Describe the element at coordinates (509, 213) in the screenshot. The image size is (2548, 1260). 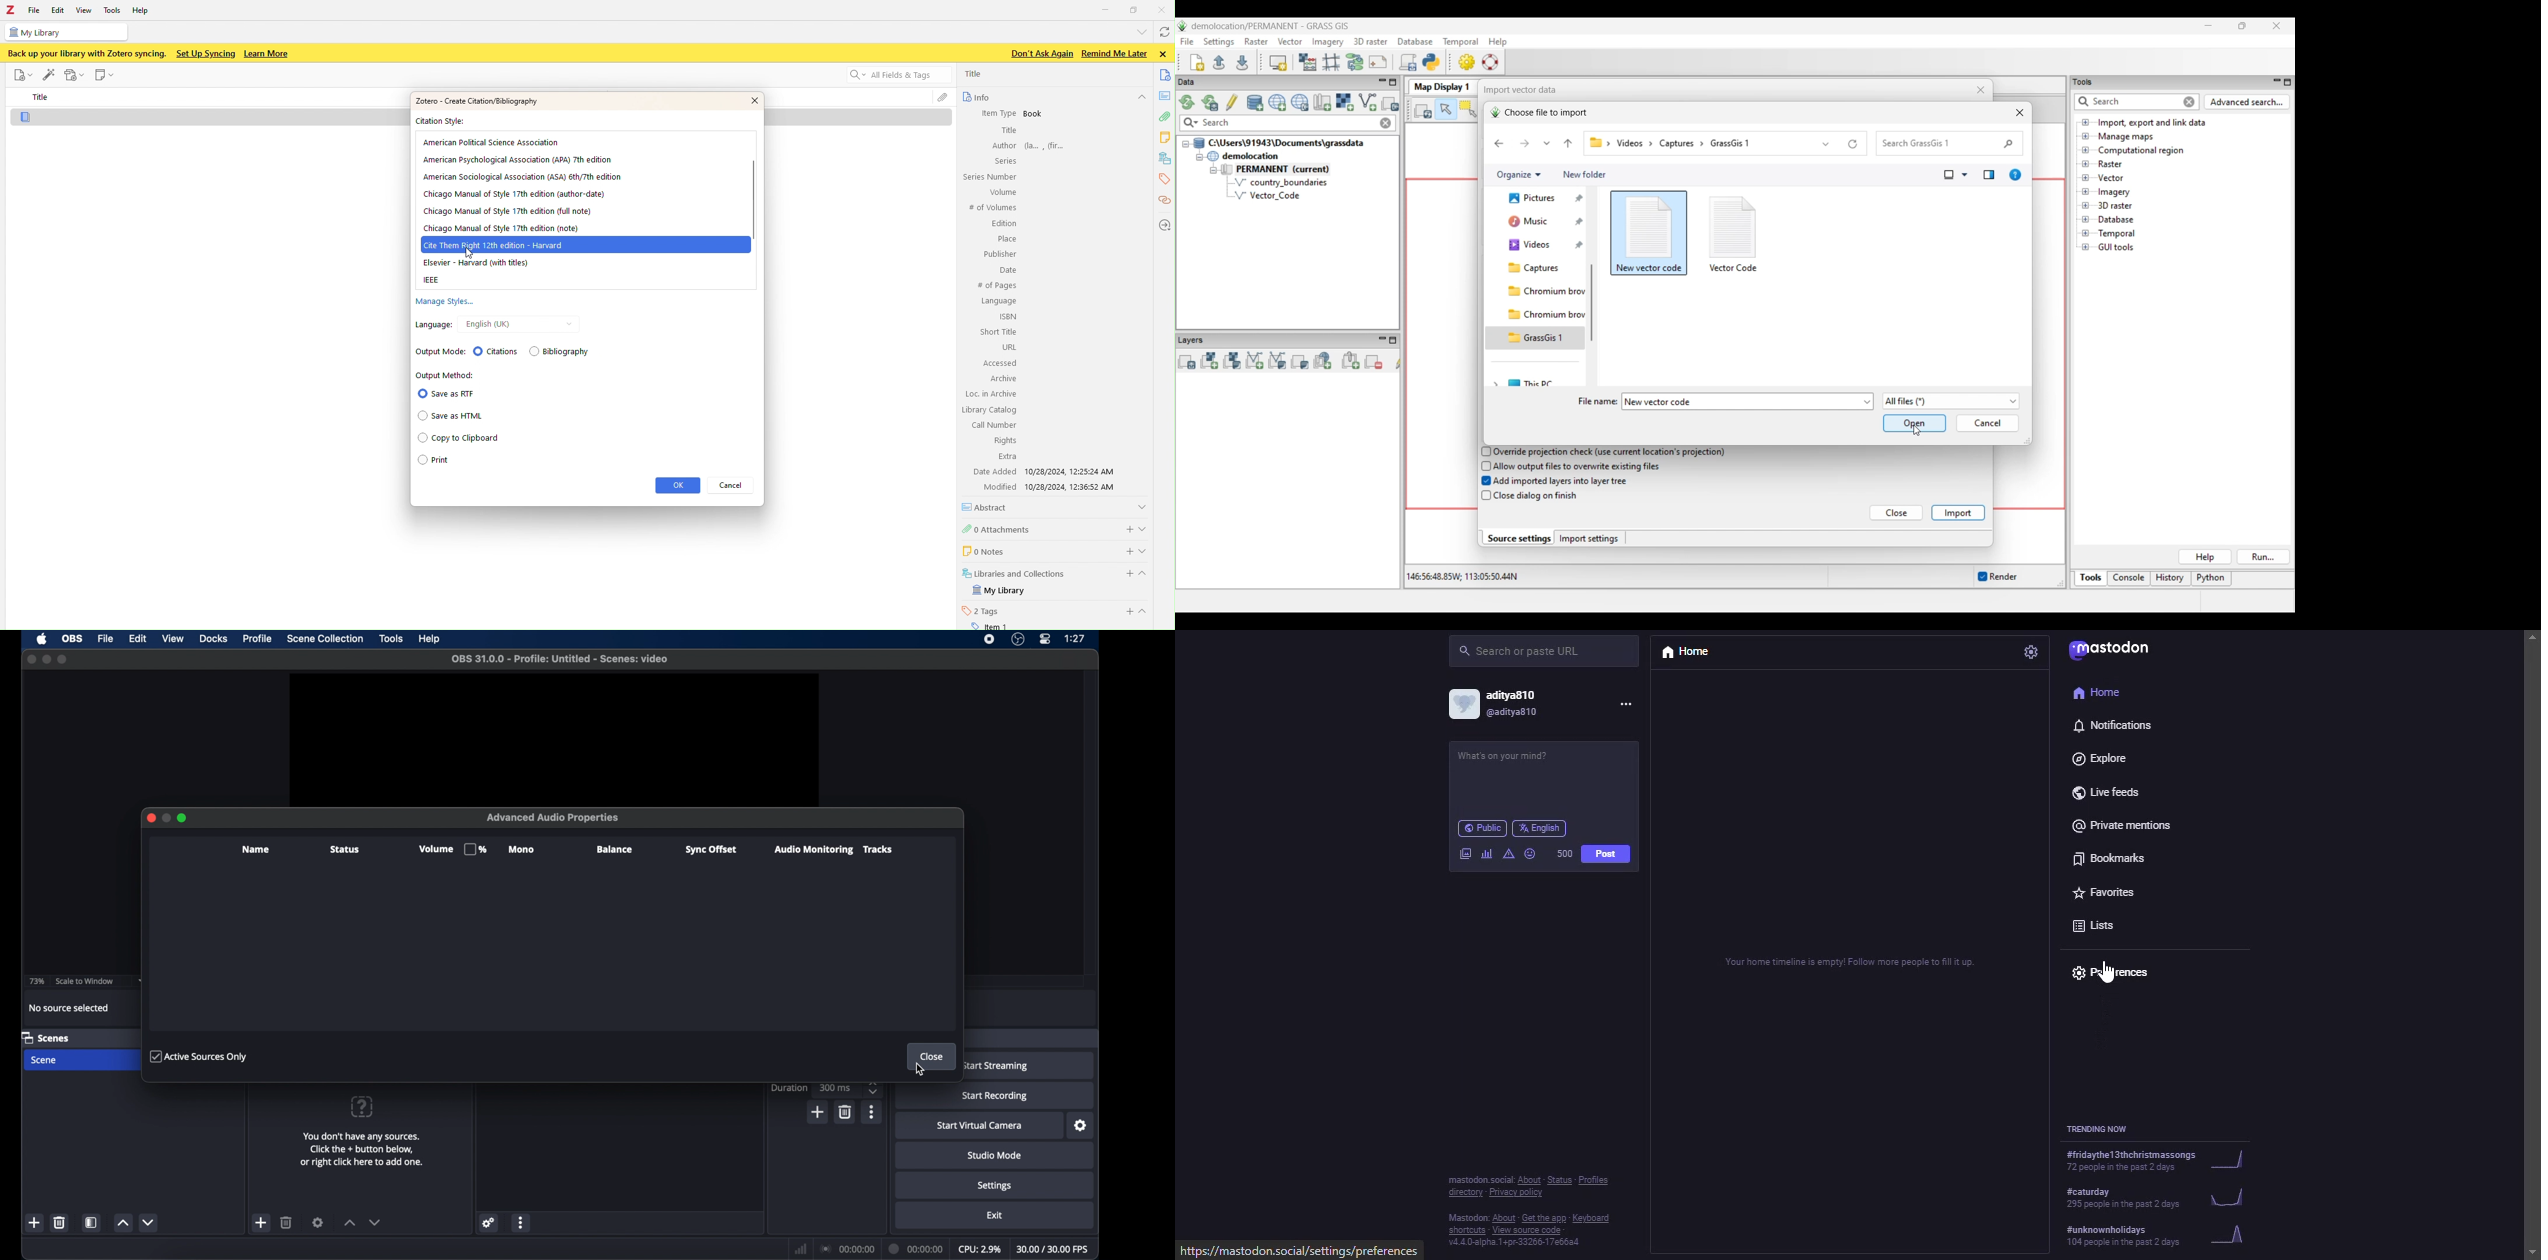
I see `Chicago Manual of Style 17th edition (full note)` at that location.